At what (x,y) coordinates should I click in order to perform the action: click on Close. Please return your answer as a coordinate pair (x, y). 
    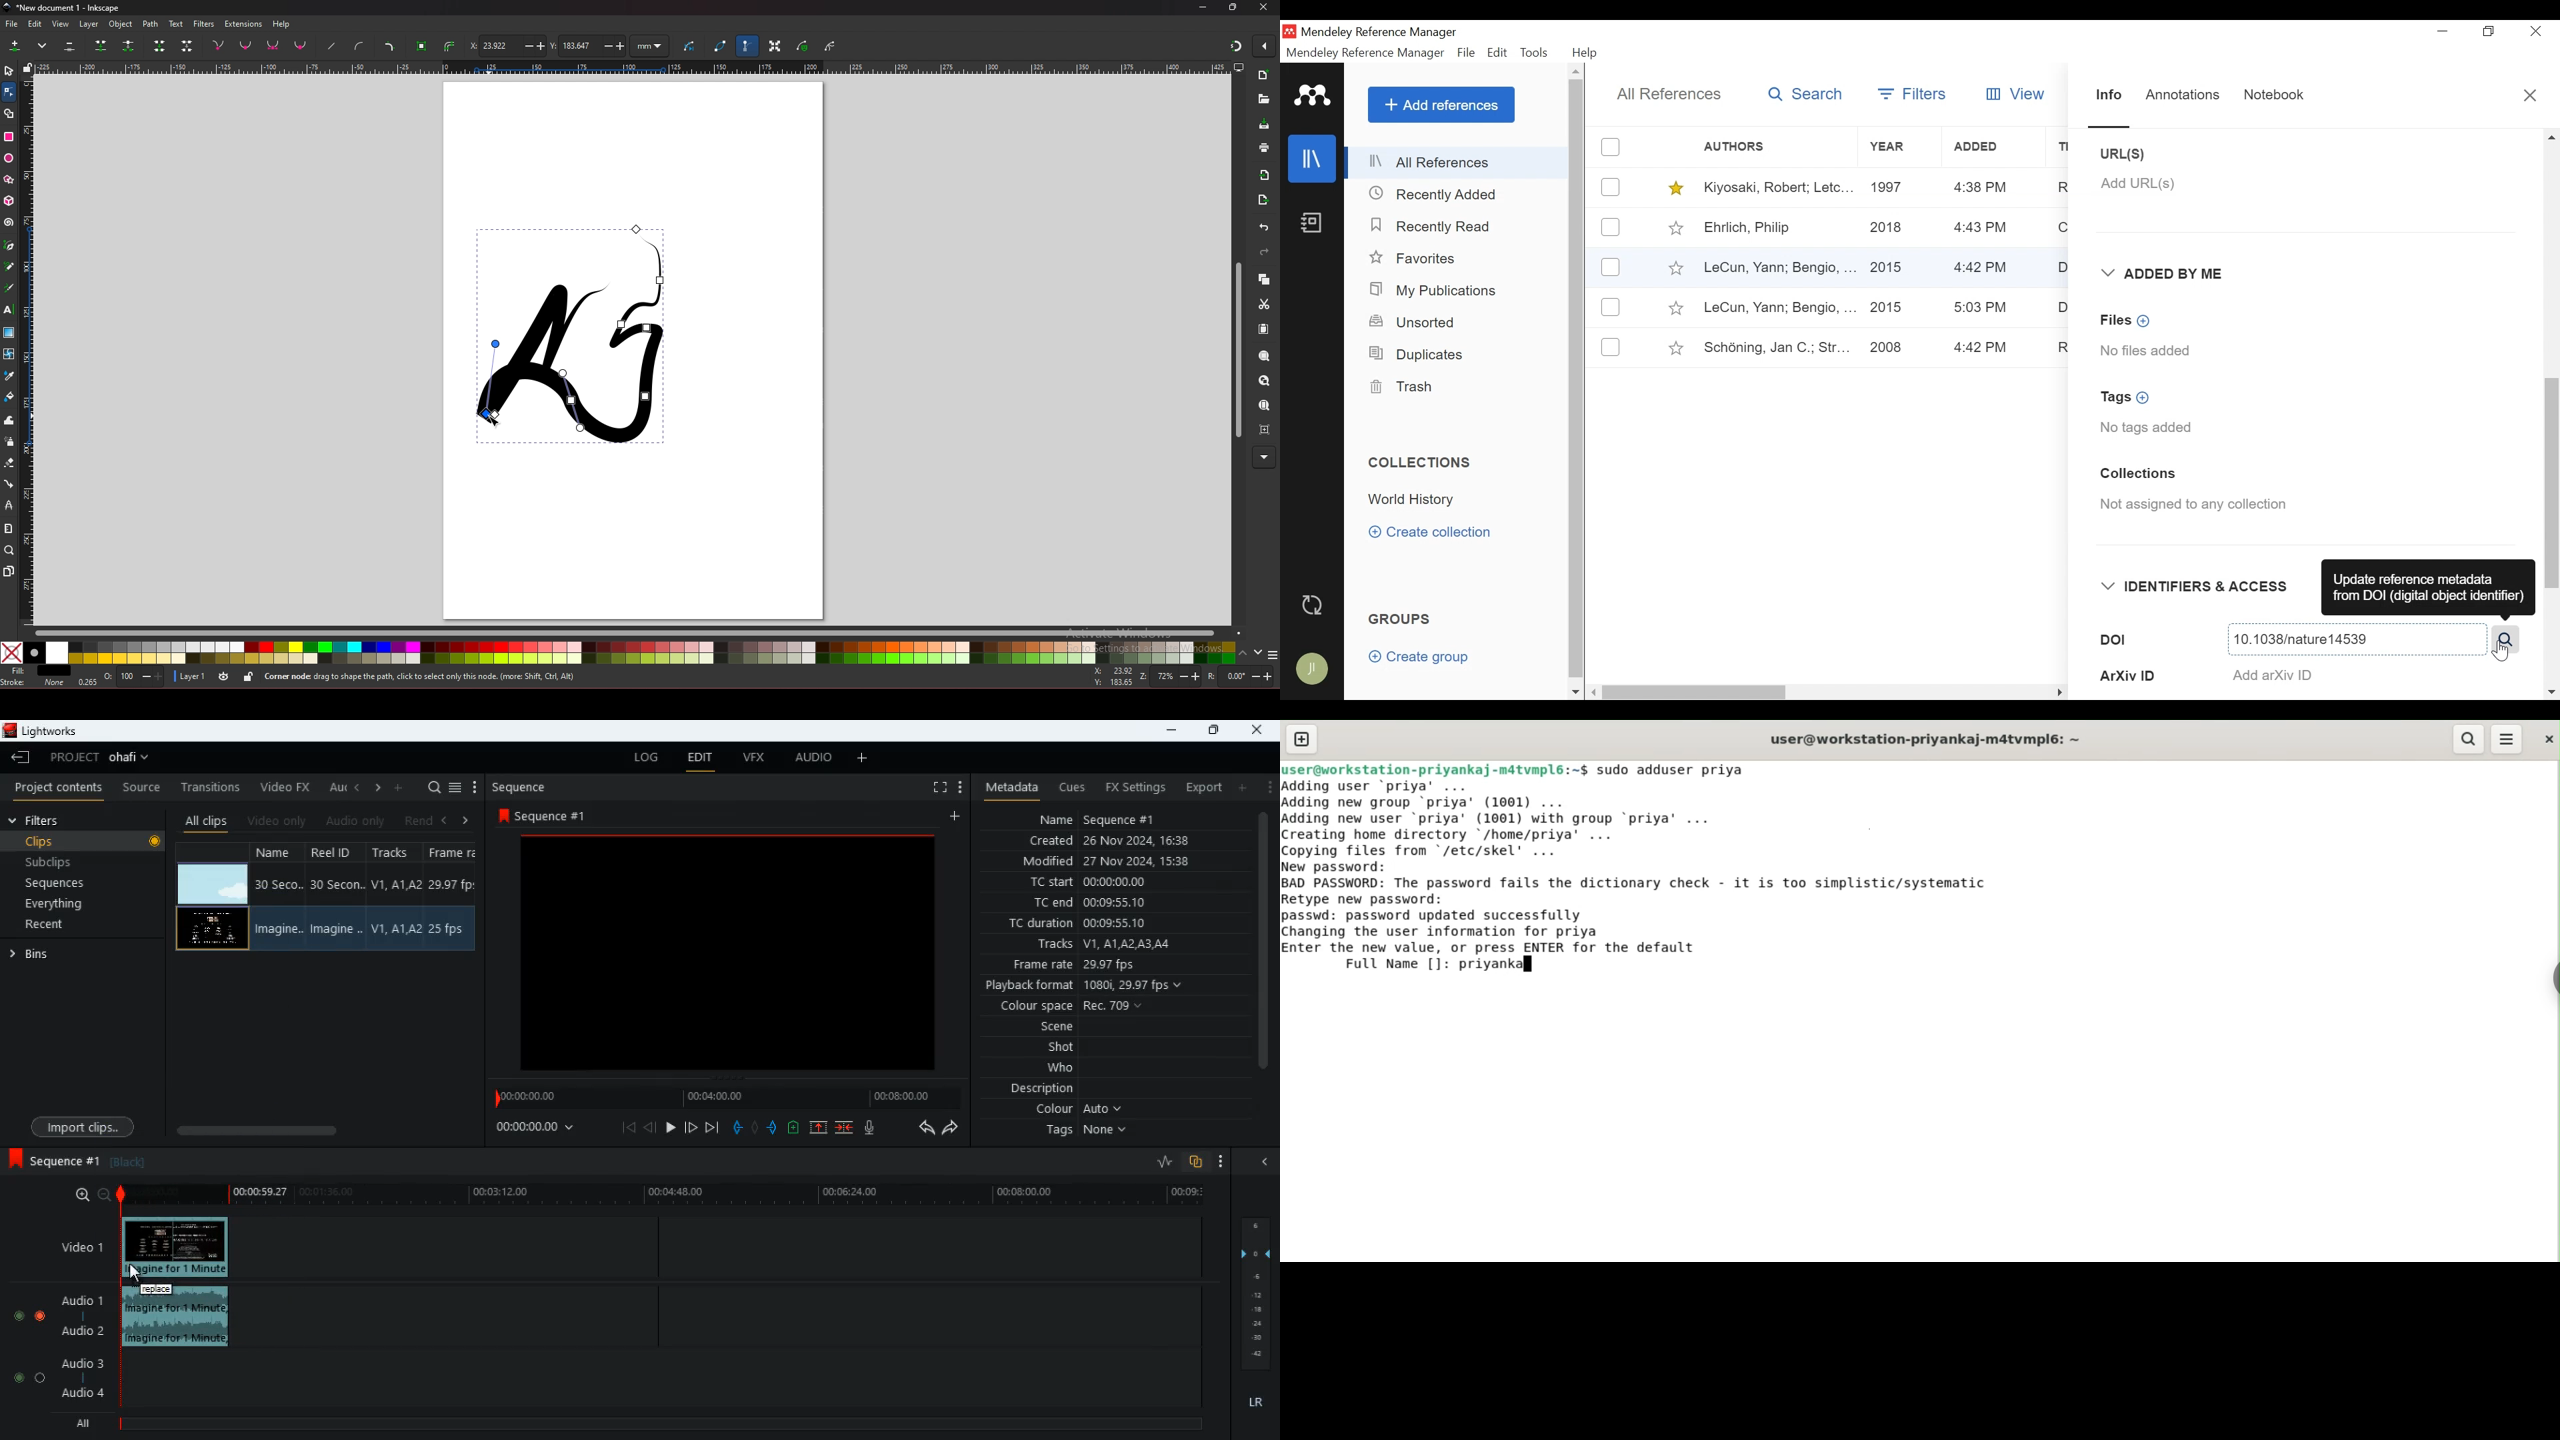
    Looking at the image, I should click on (2535, 32).